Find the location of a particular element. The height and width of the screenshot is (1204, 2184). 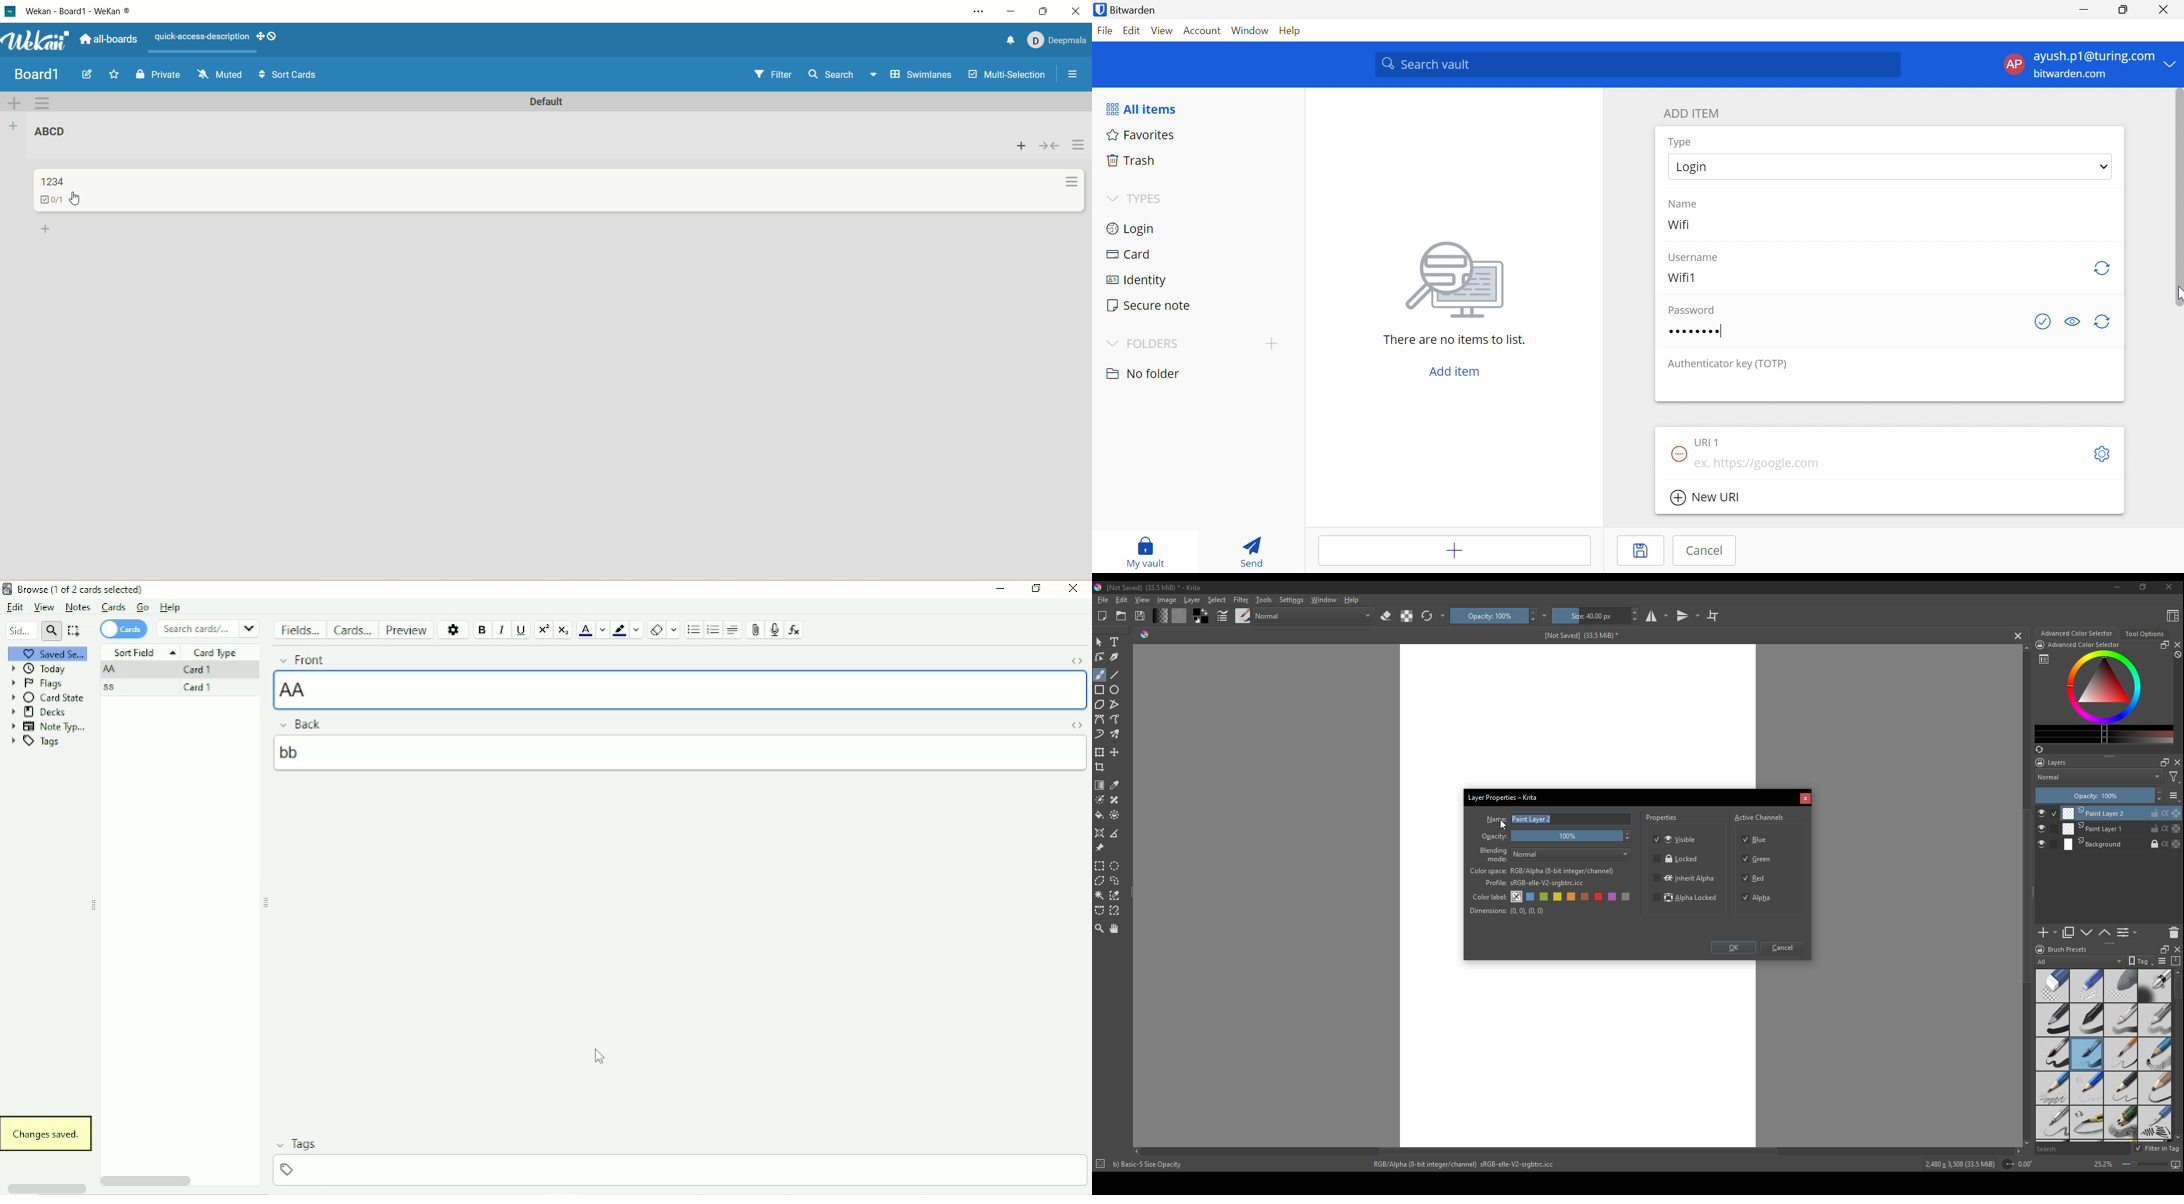

Flags is located at coordinates (39, 683).